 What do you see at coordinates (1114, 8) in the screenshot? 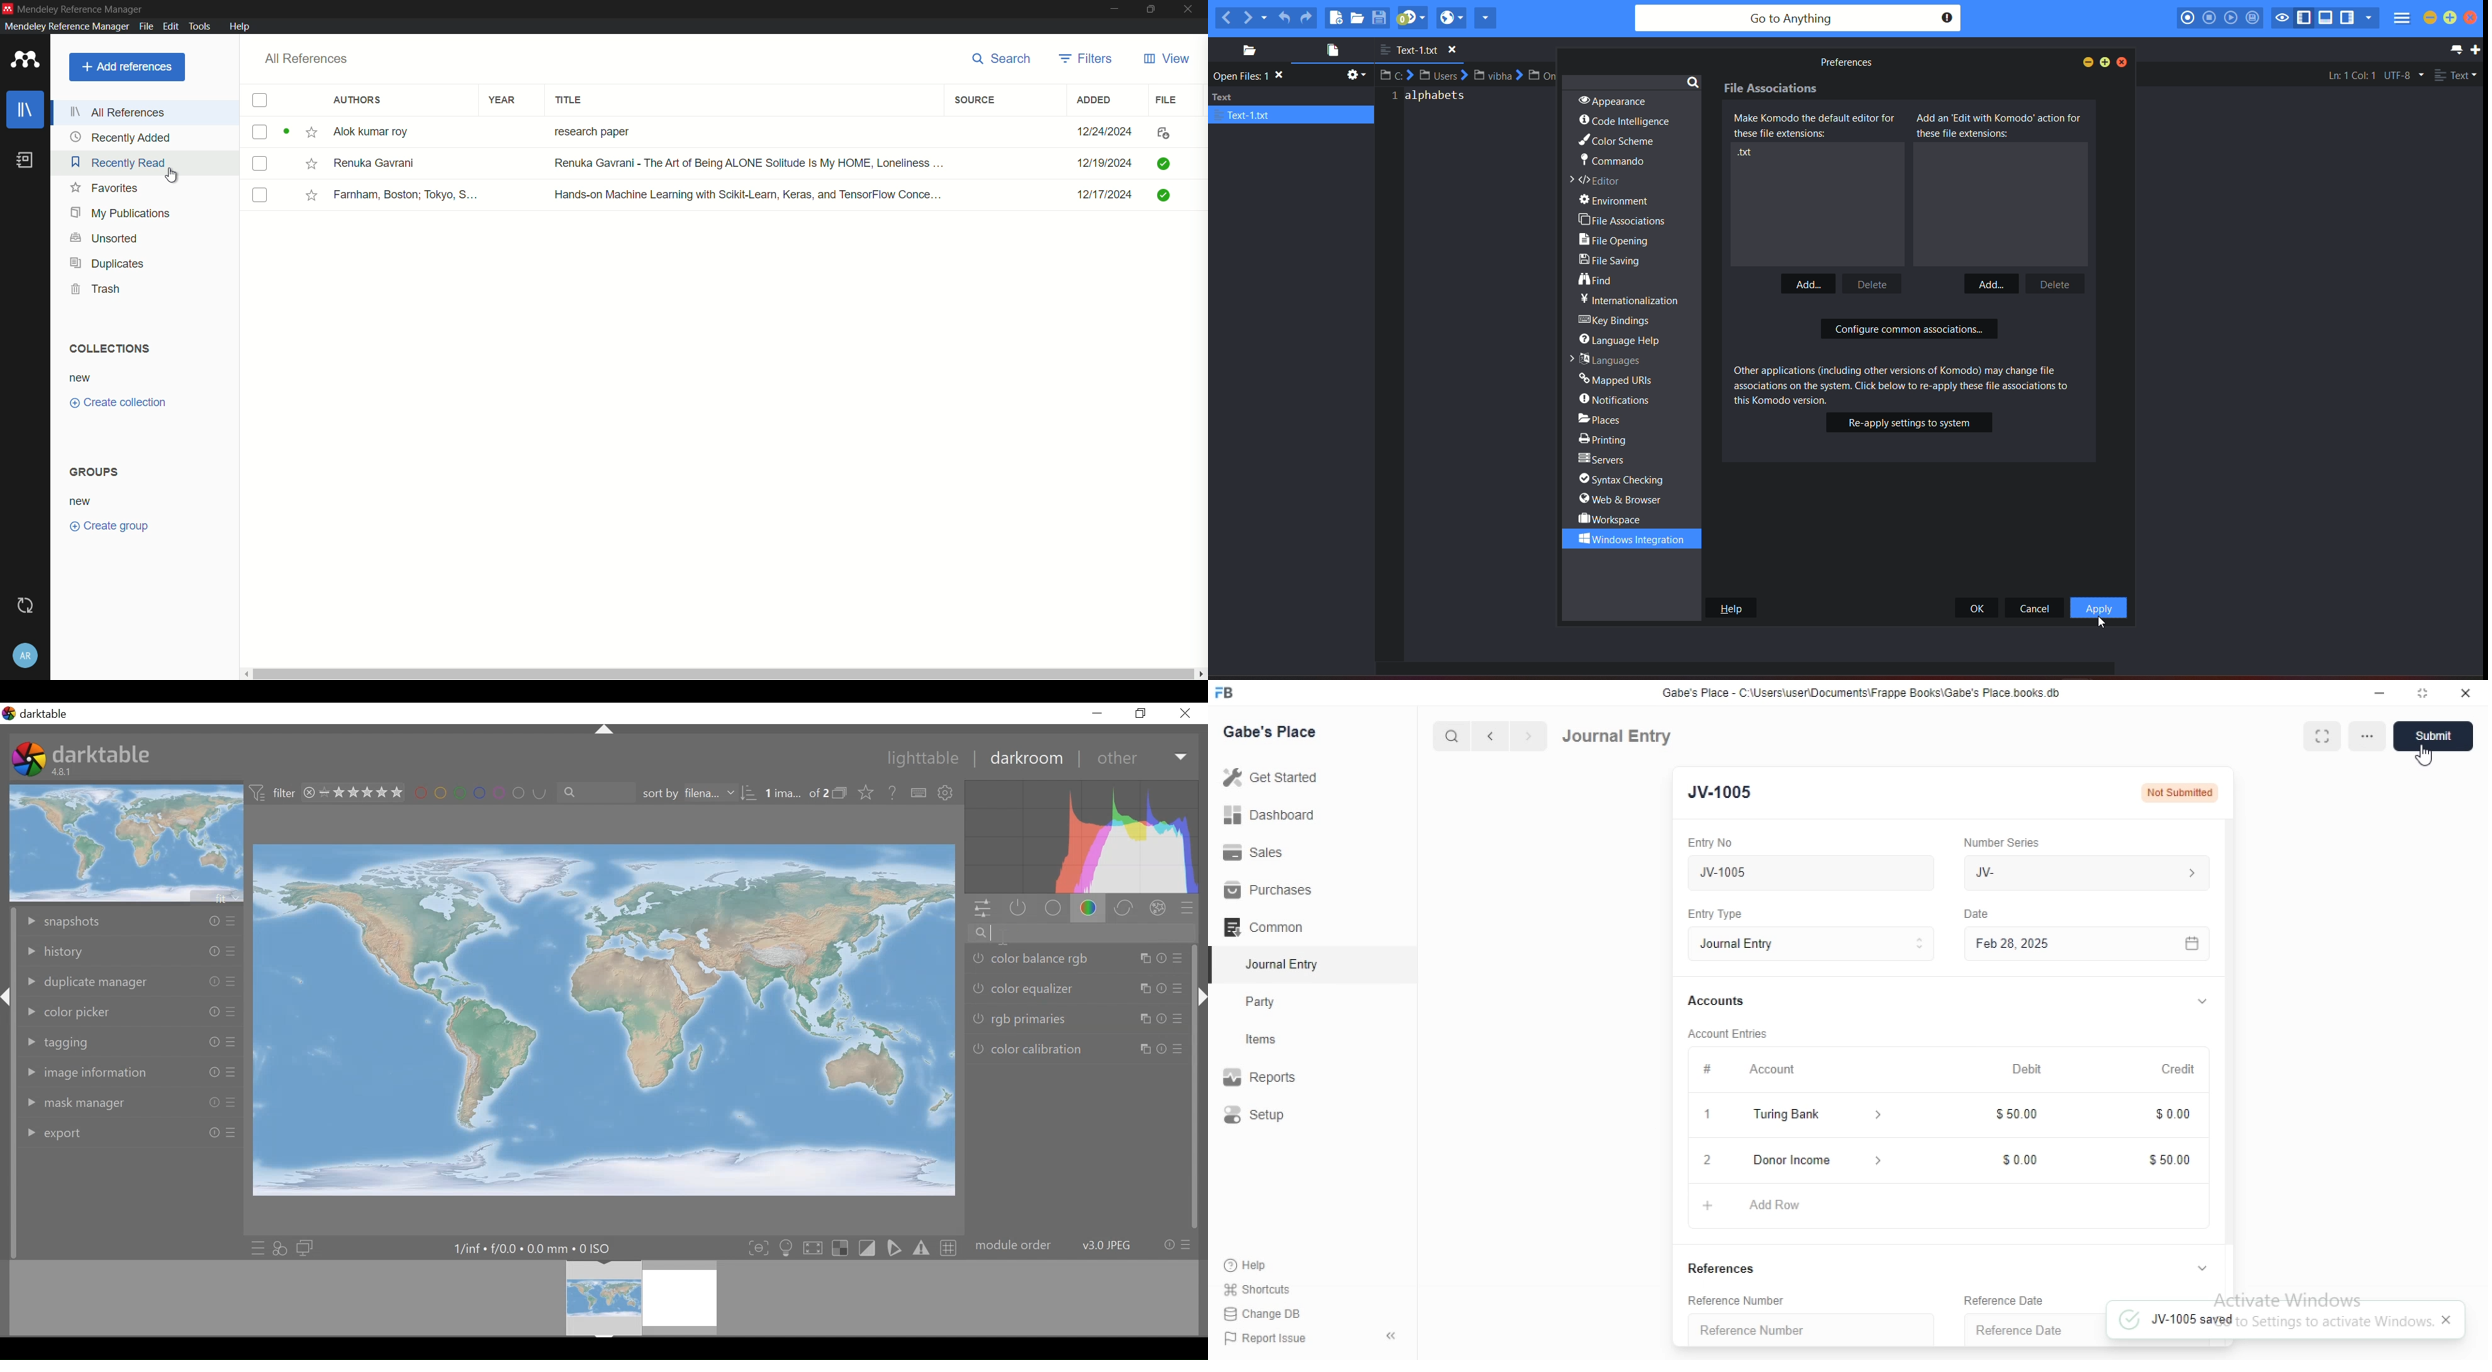
I see `minimize` at bounding box center [1114, 8].